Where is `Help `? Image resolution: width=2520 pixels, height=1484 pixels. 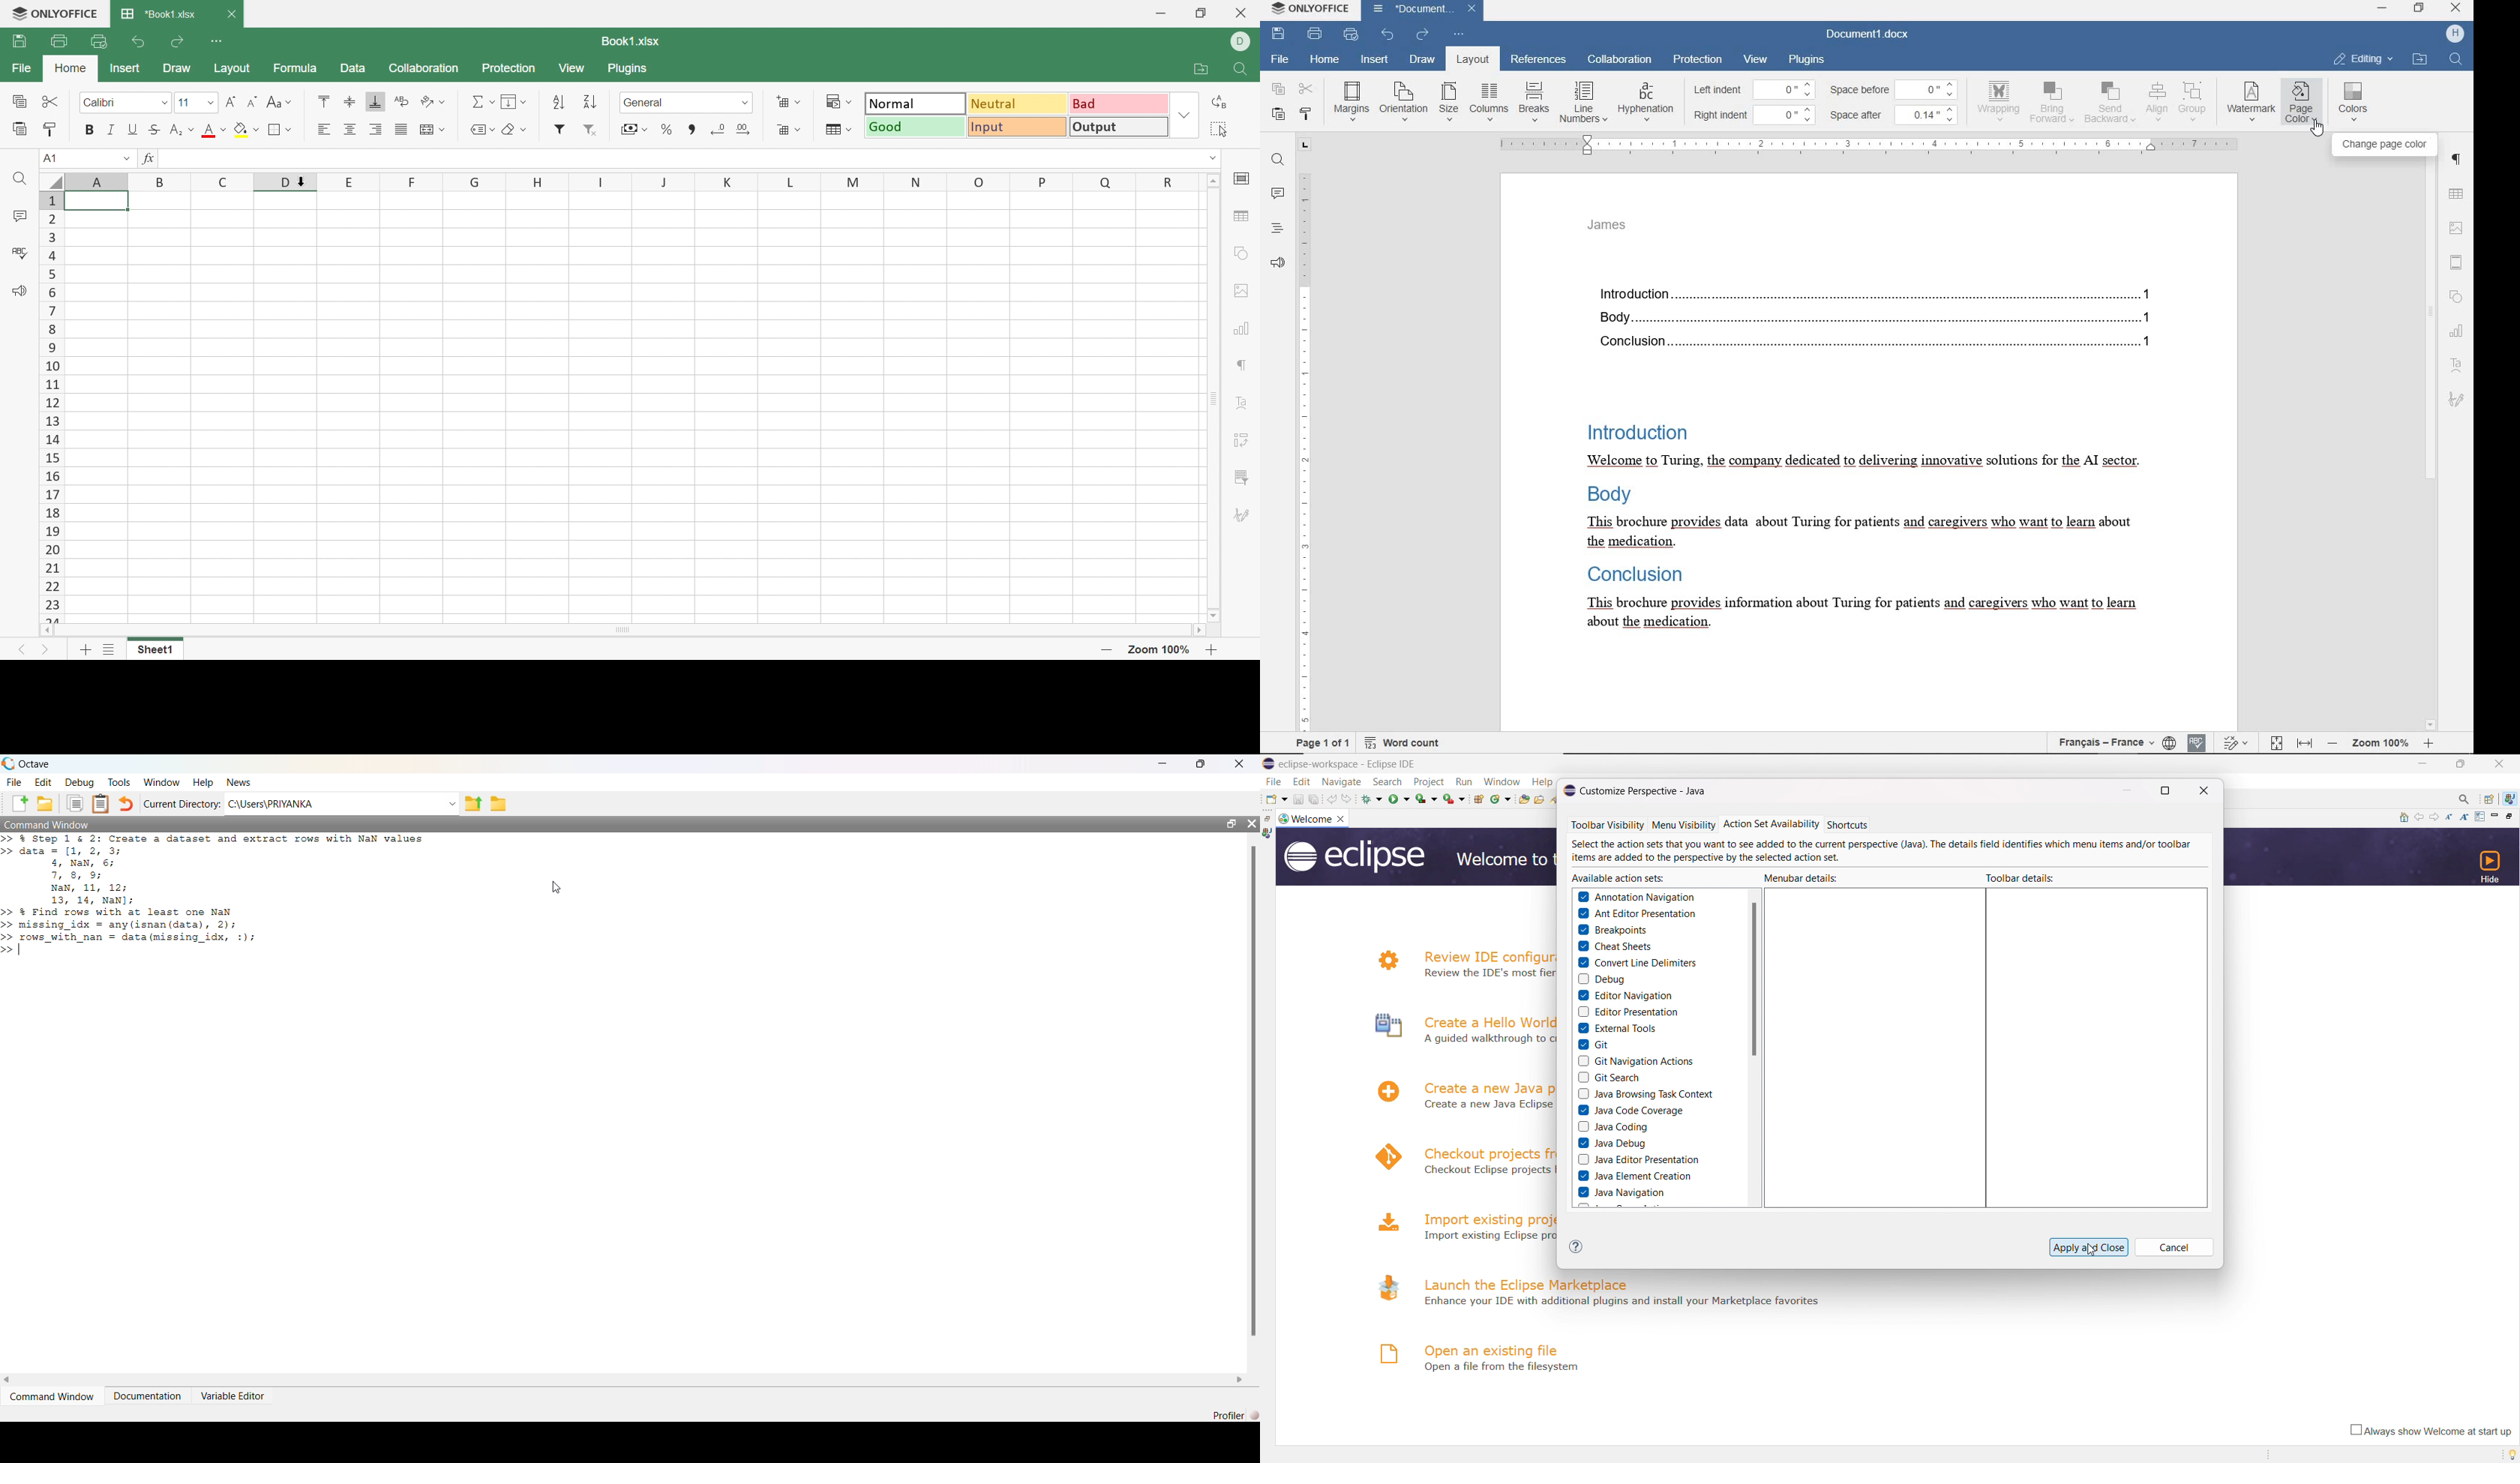
Help  is located at coordinates (1542, 780).